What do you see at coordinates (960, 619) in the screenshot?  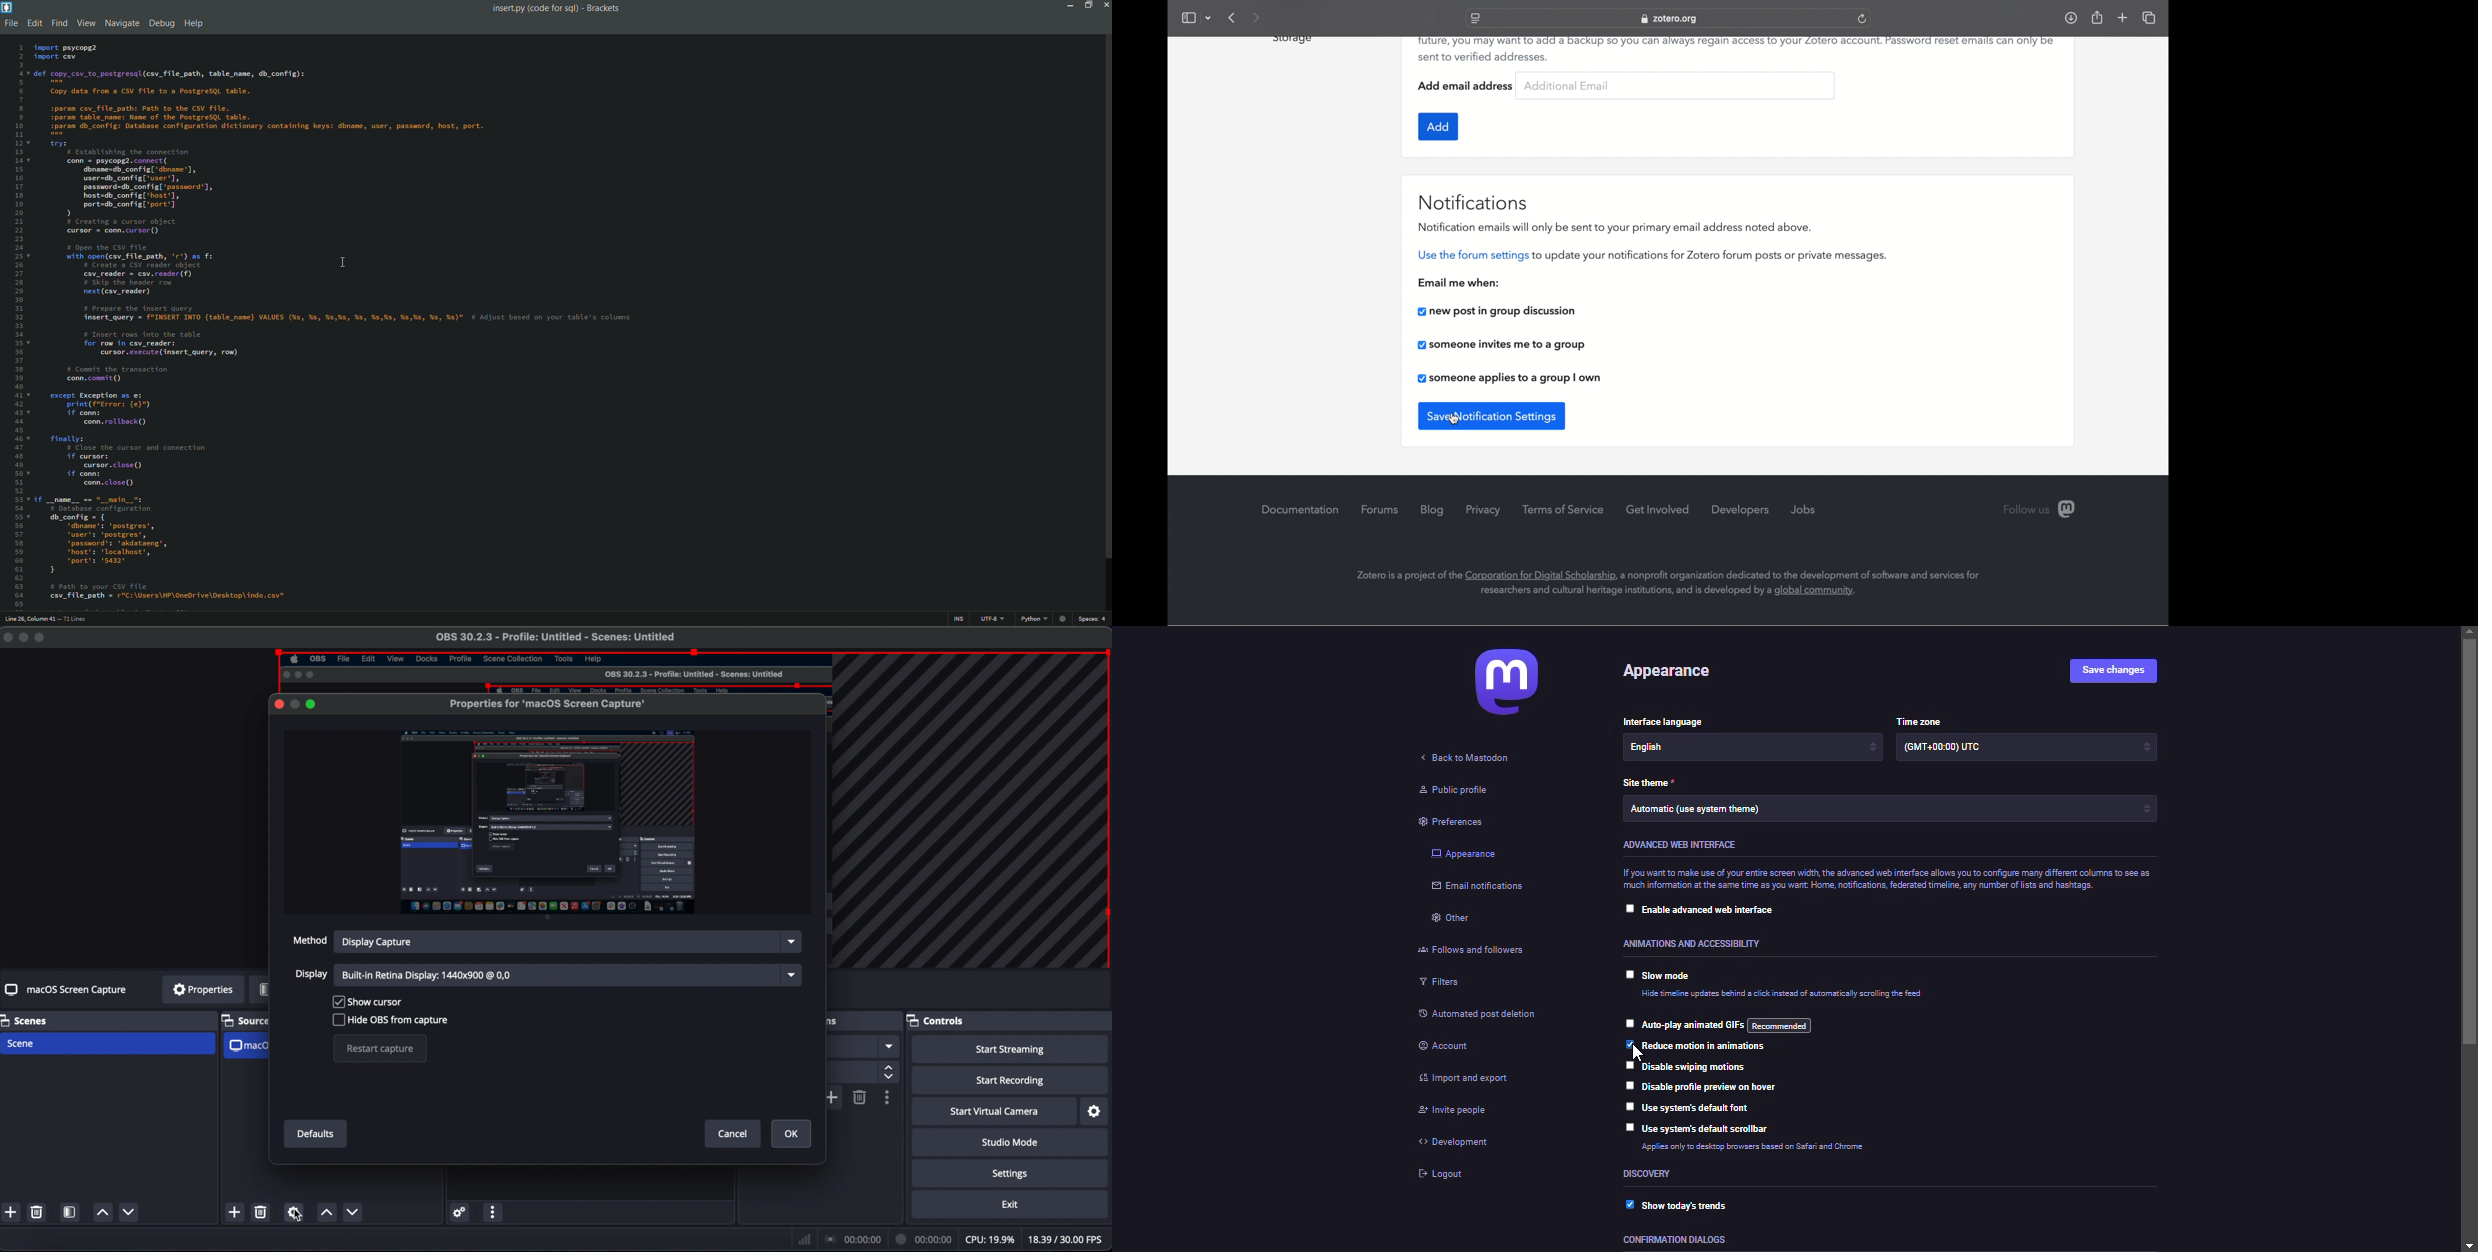 I see `ins` at bounding box center [960, 619].